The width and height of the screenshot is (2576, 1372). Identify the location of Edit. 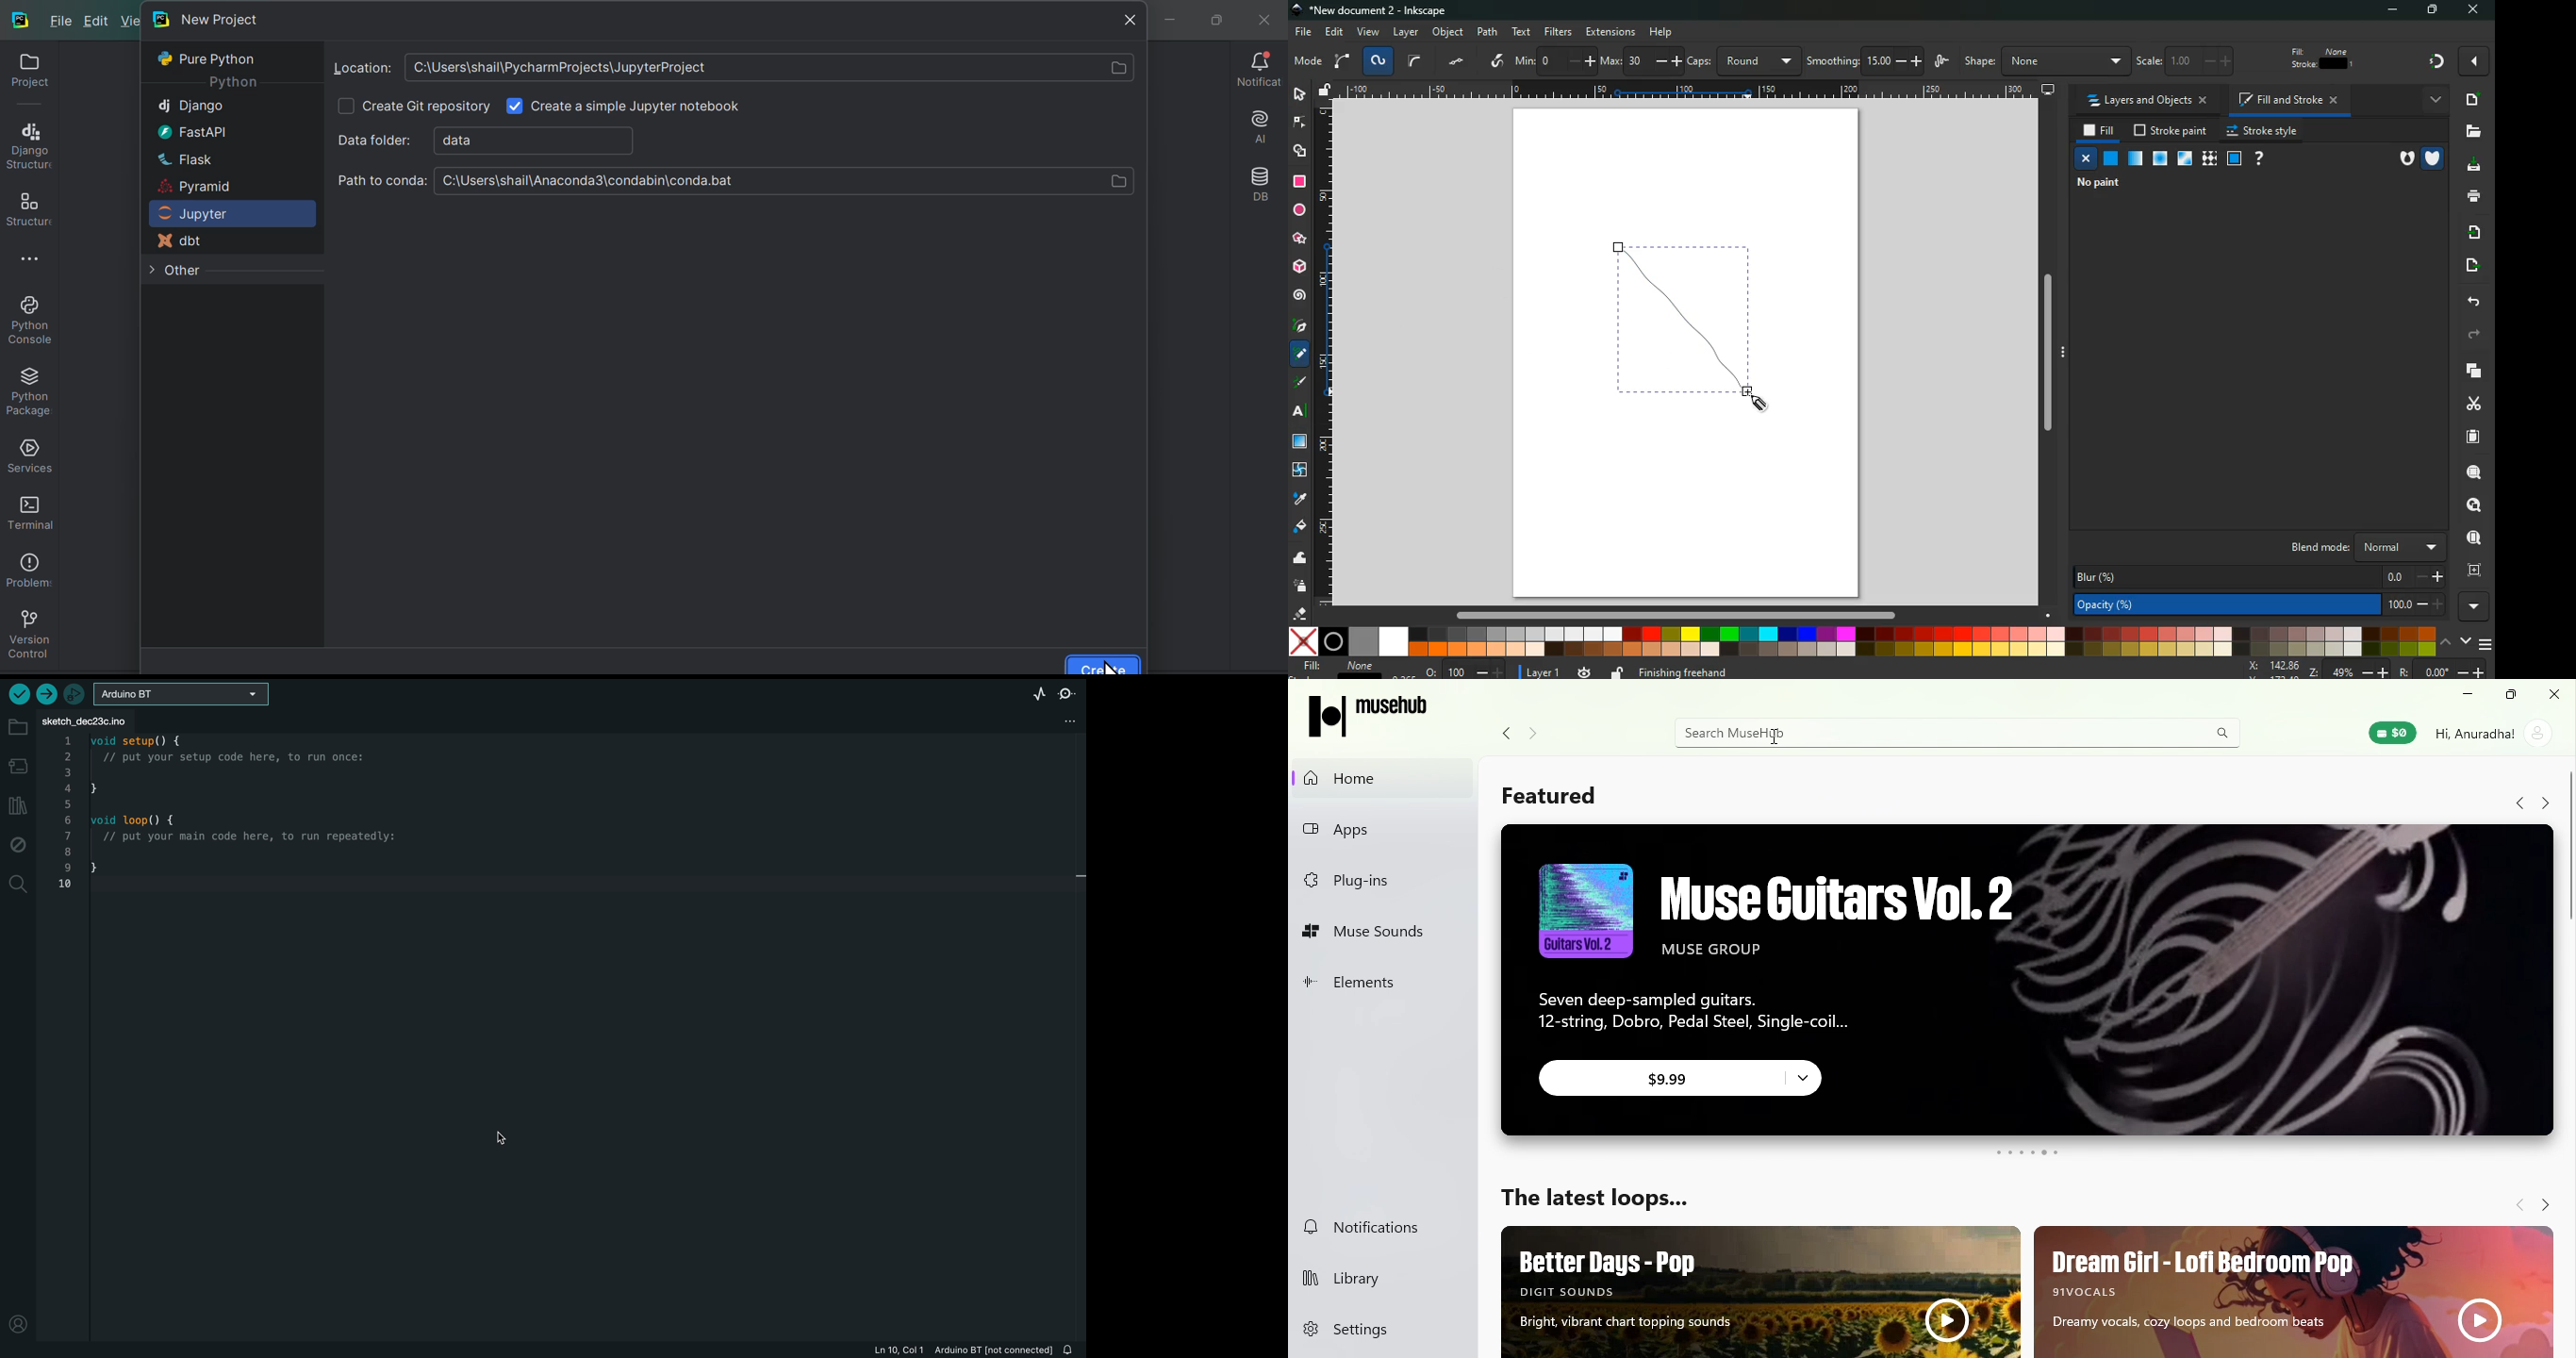
(101, 21).